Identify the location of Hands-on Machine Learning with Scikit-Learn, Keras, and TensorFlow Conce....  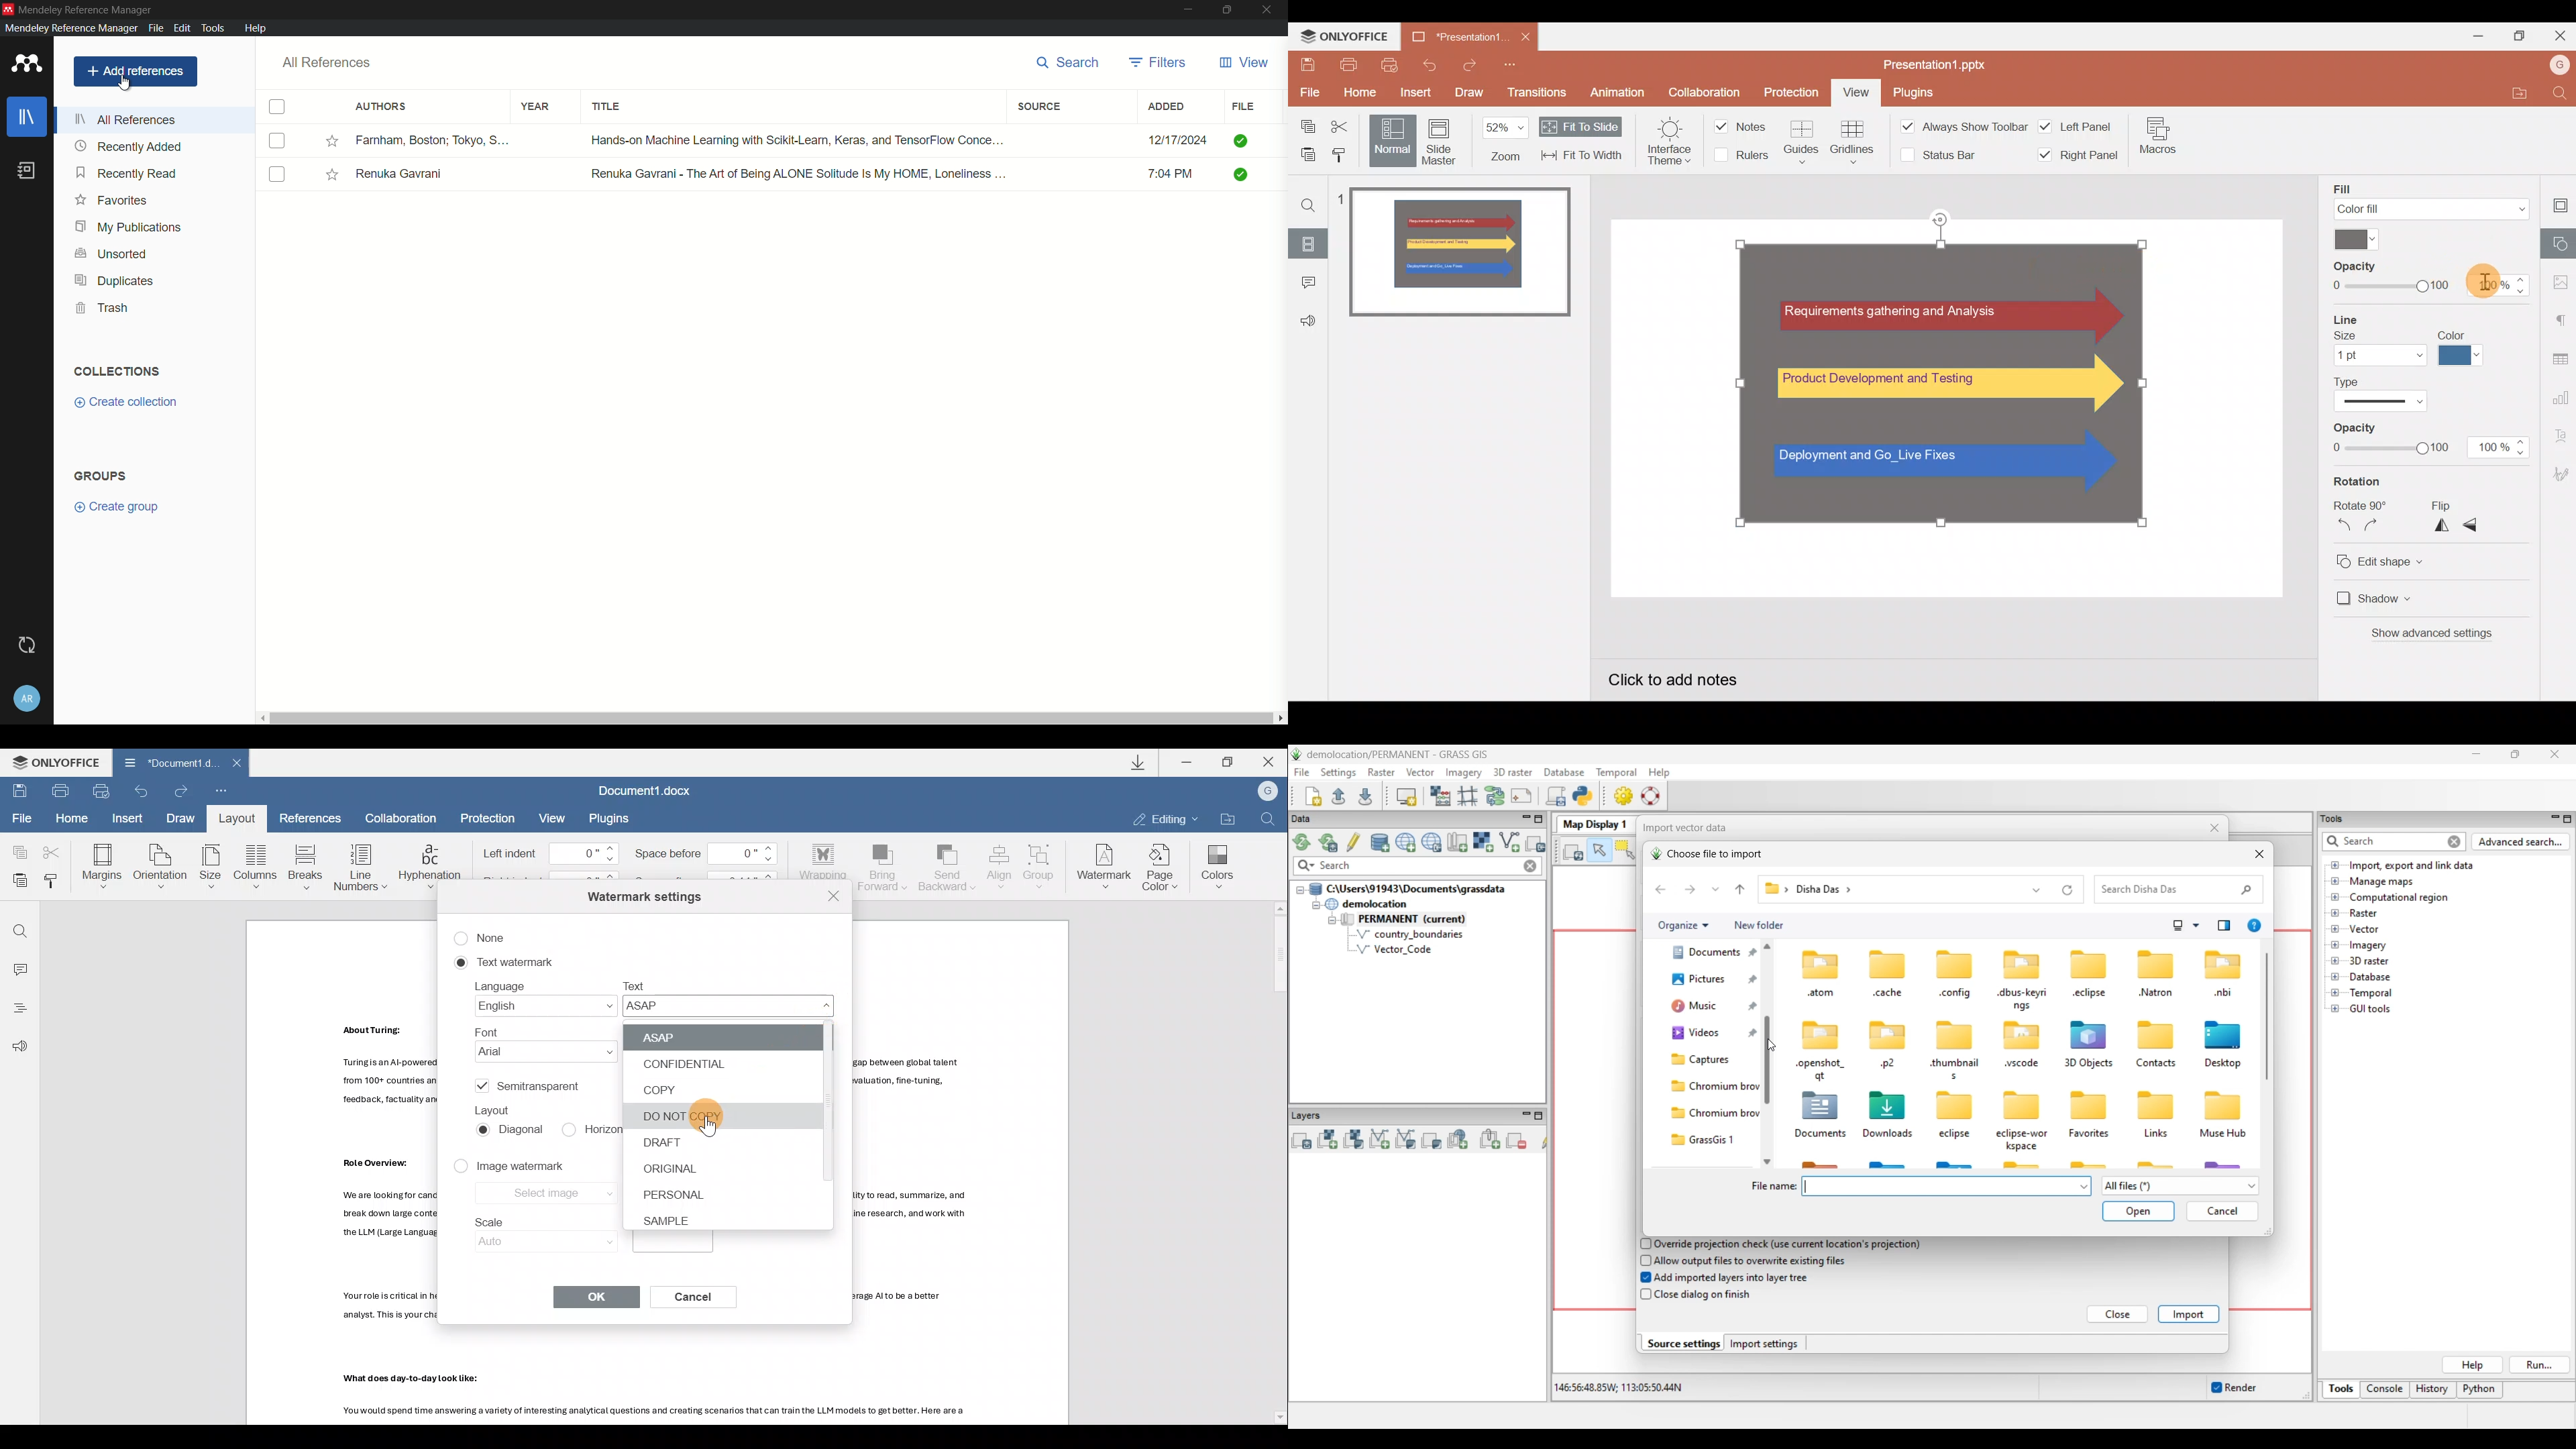
(800, 139).